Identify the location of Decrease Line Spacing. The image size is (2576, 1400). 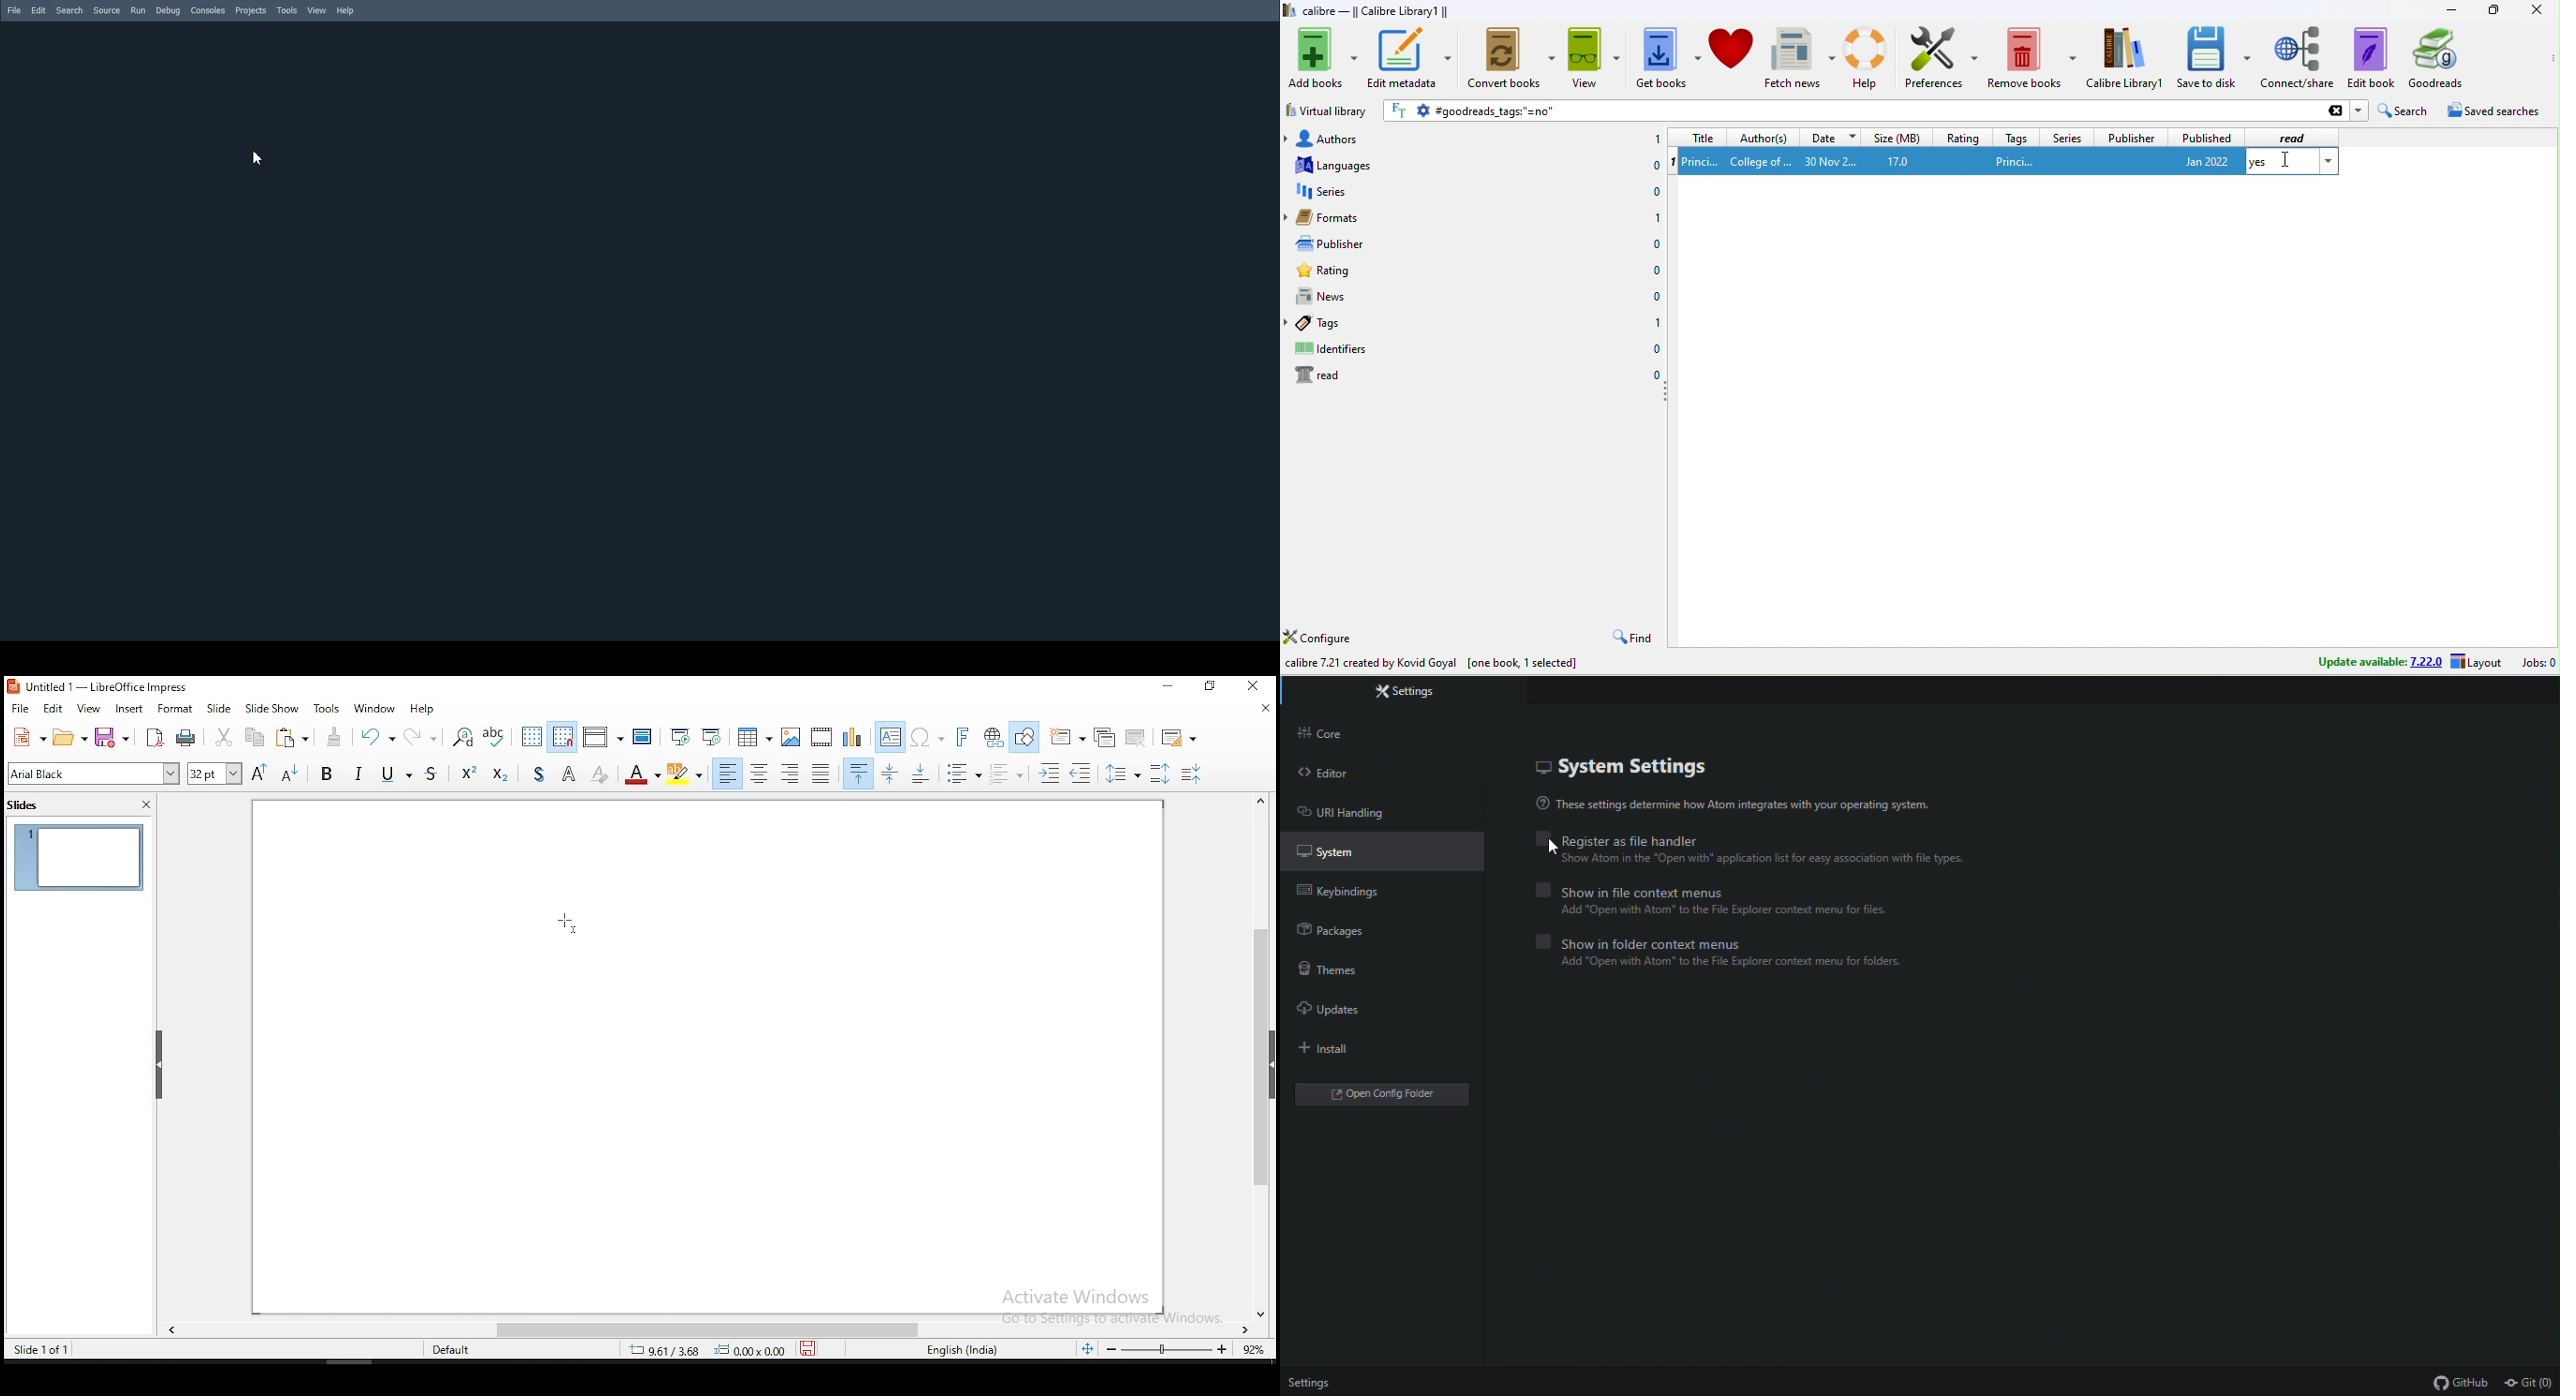
(1192, 774).